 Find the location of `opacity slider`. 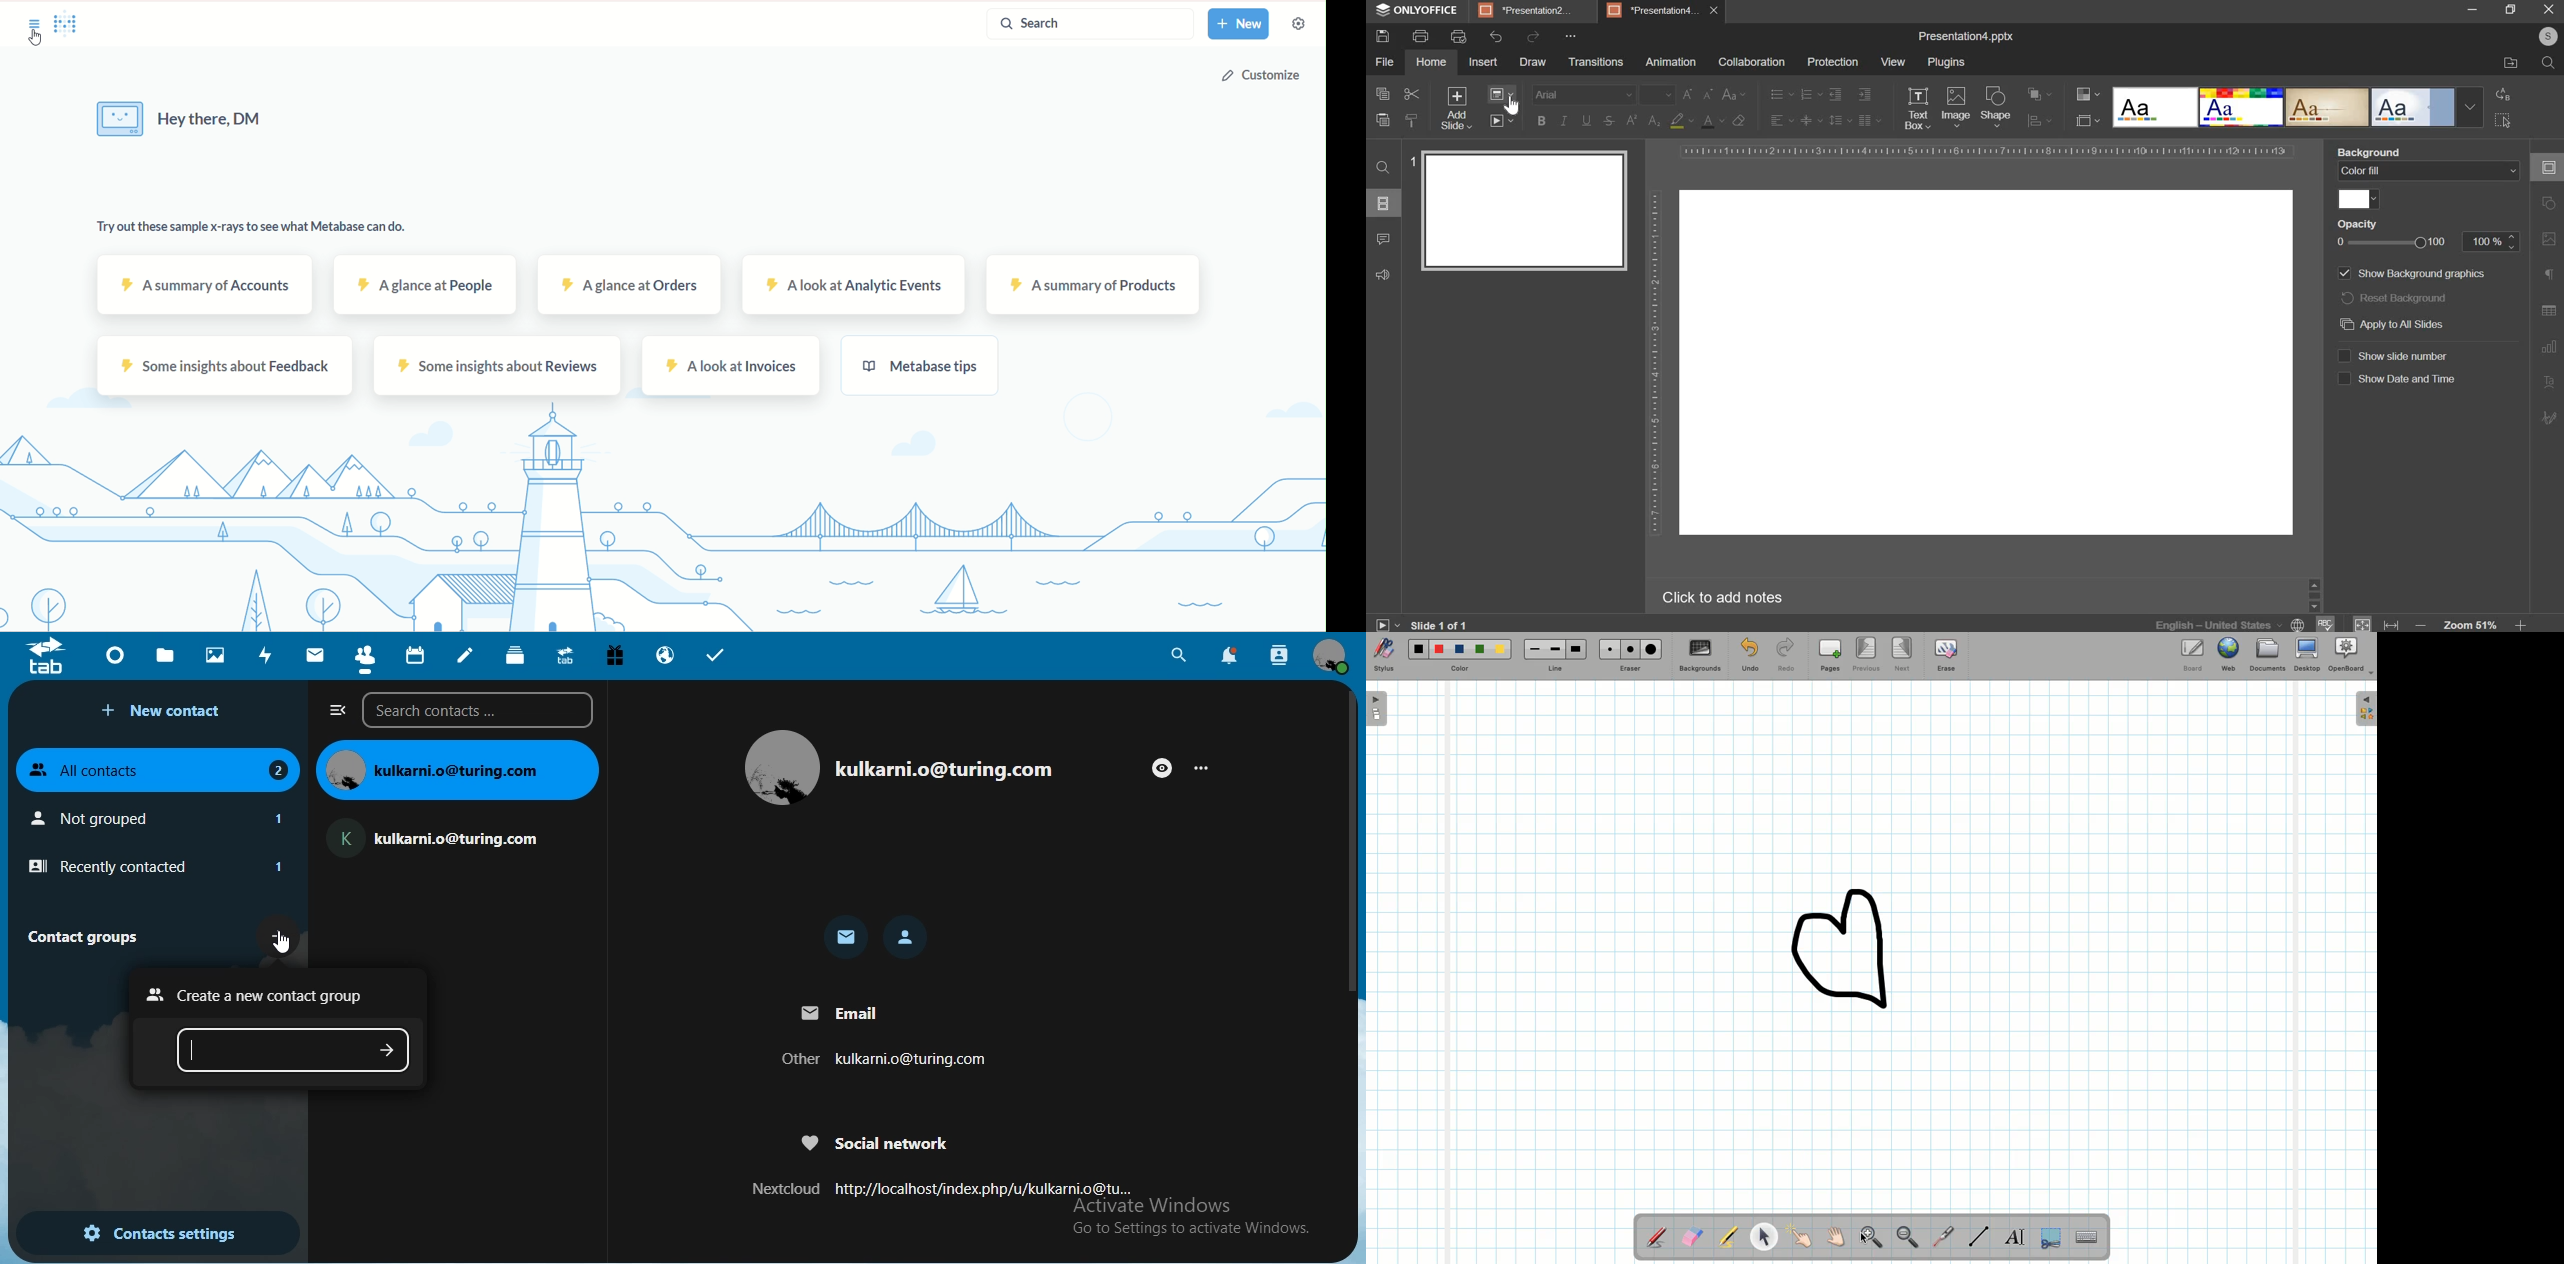

opacity slider is located at coordinates (2394, 243).